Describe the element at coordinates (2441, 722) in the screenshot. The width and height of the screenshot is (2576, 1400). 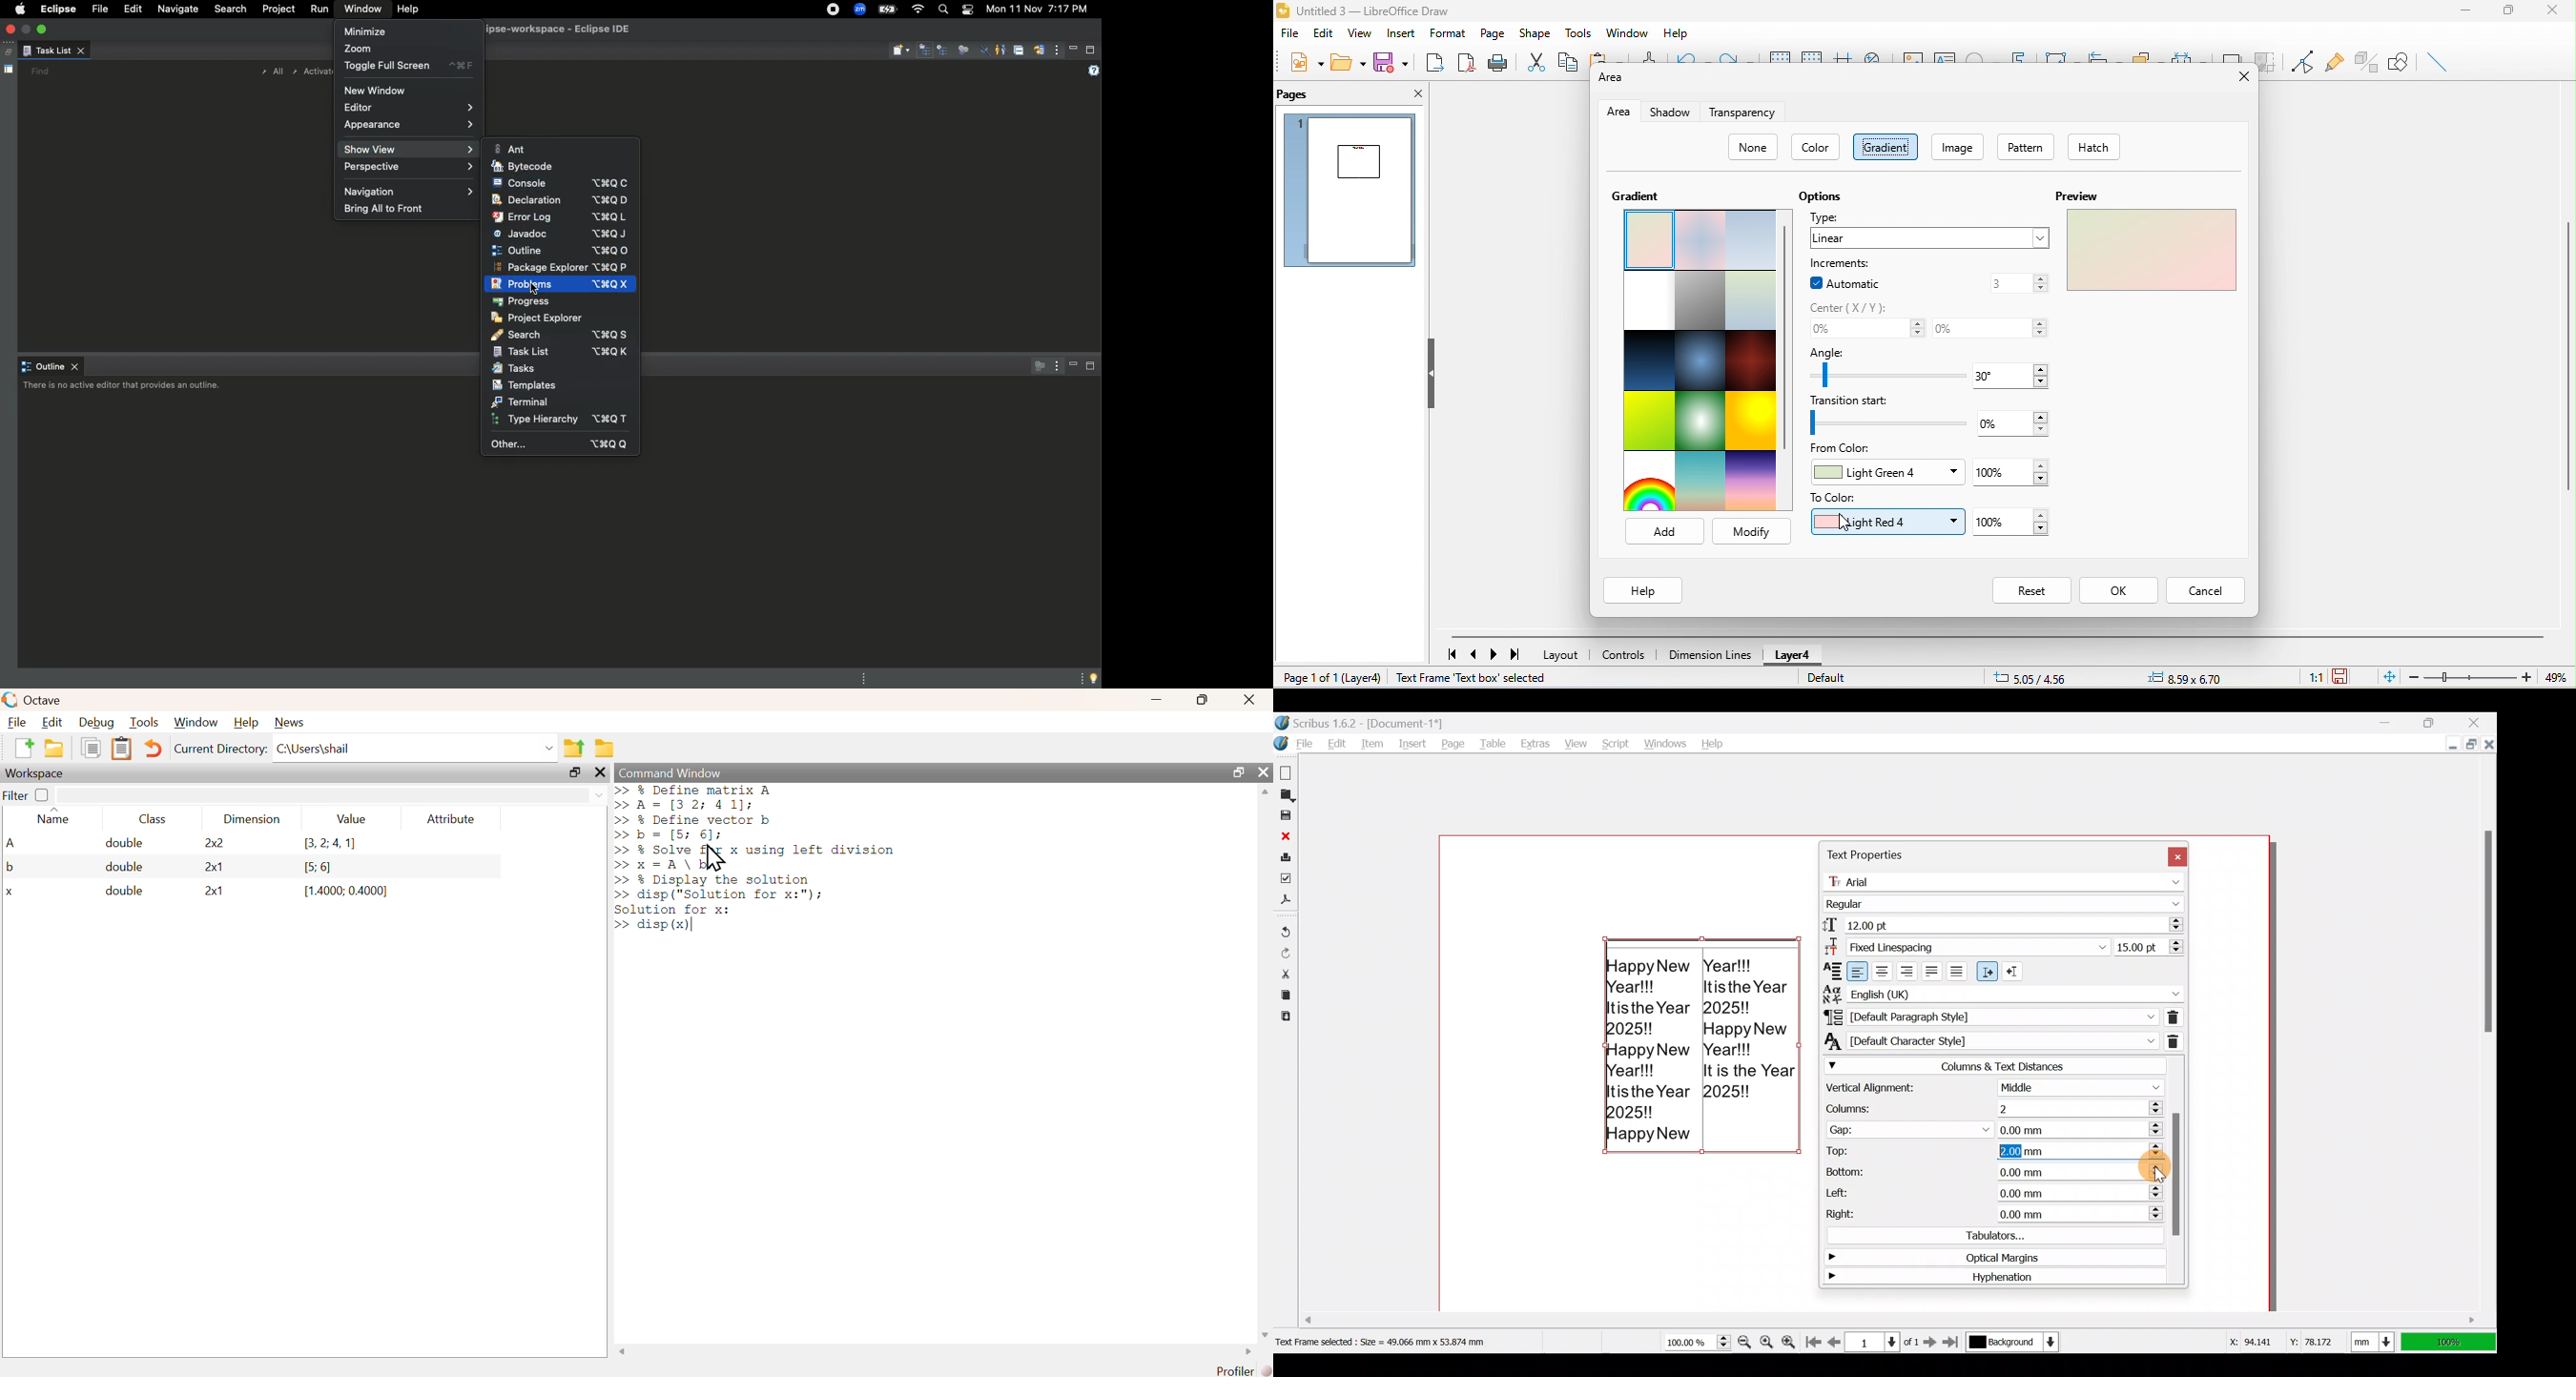
I see `Maximize` at that location.